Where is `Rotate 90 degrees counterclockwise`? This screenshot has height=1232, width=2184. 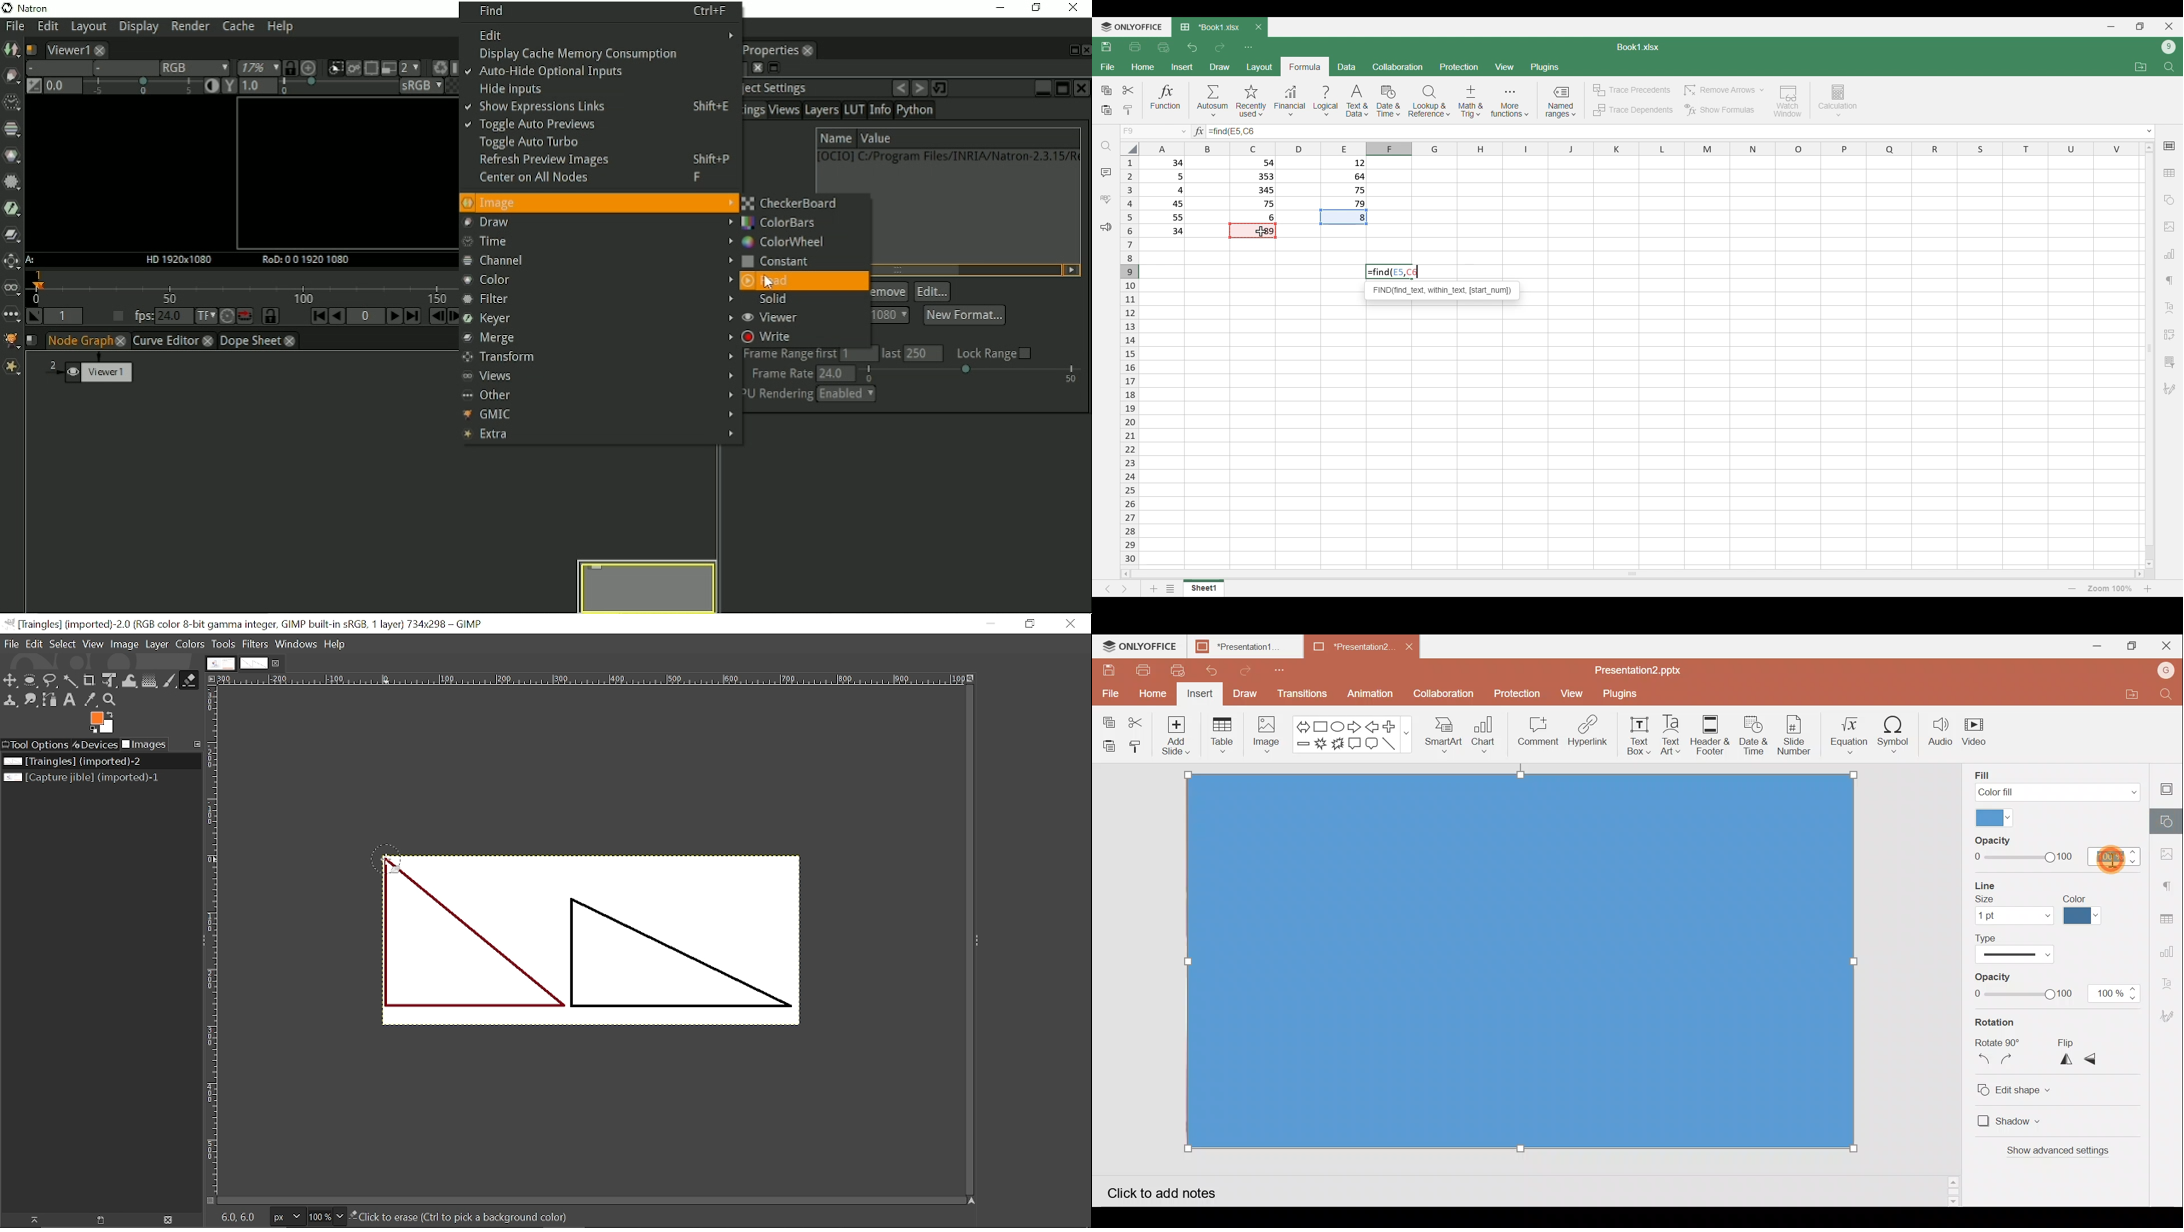 Rotate 90 degrees counterclockwise is located at coordinates (1983, 1061).